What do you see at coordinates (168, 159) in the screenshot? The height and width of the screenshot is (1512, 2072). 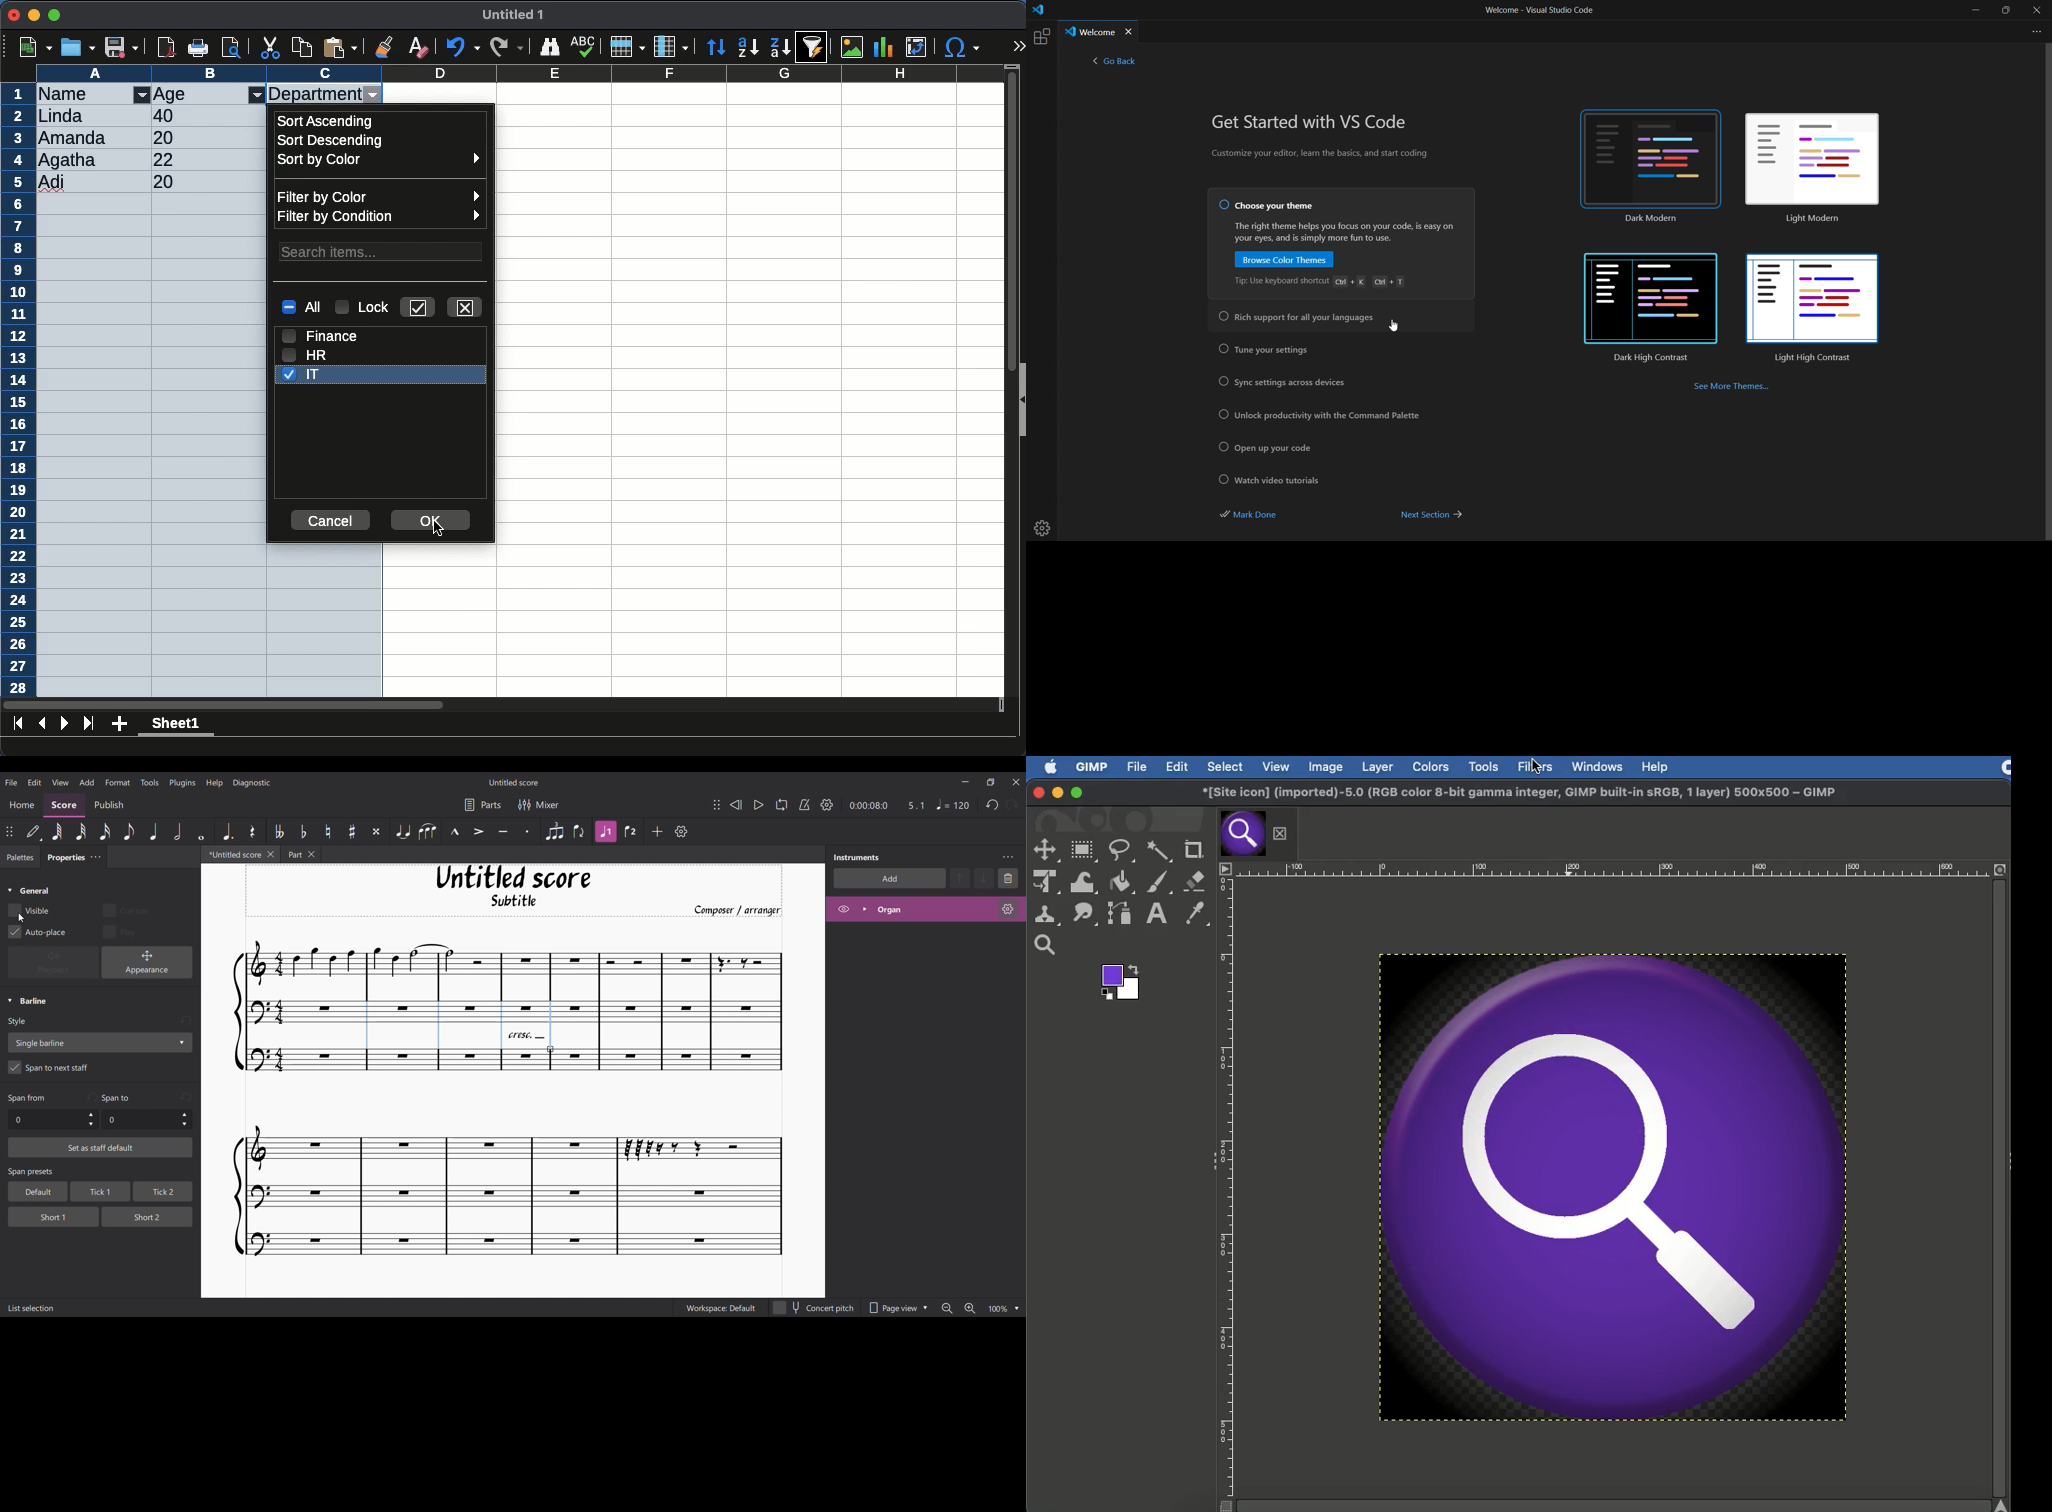 I see `22` at bounding box center [168, 159].